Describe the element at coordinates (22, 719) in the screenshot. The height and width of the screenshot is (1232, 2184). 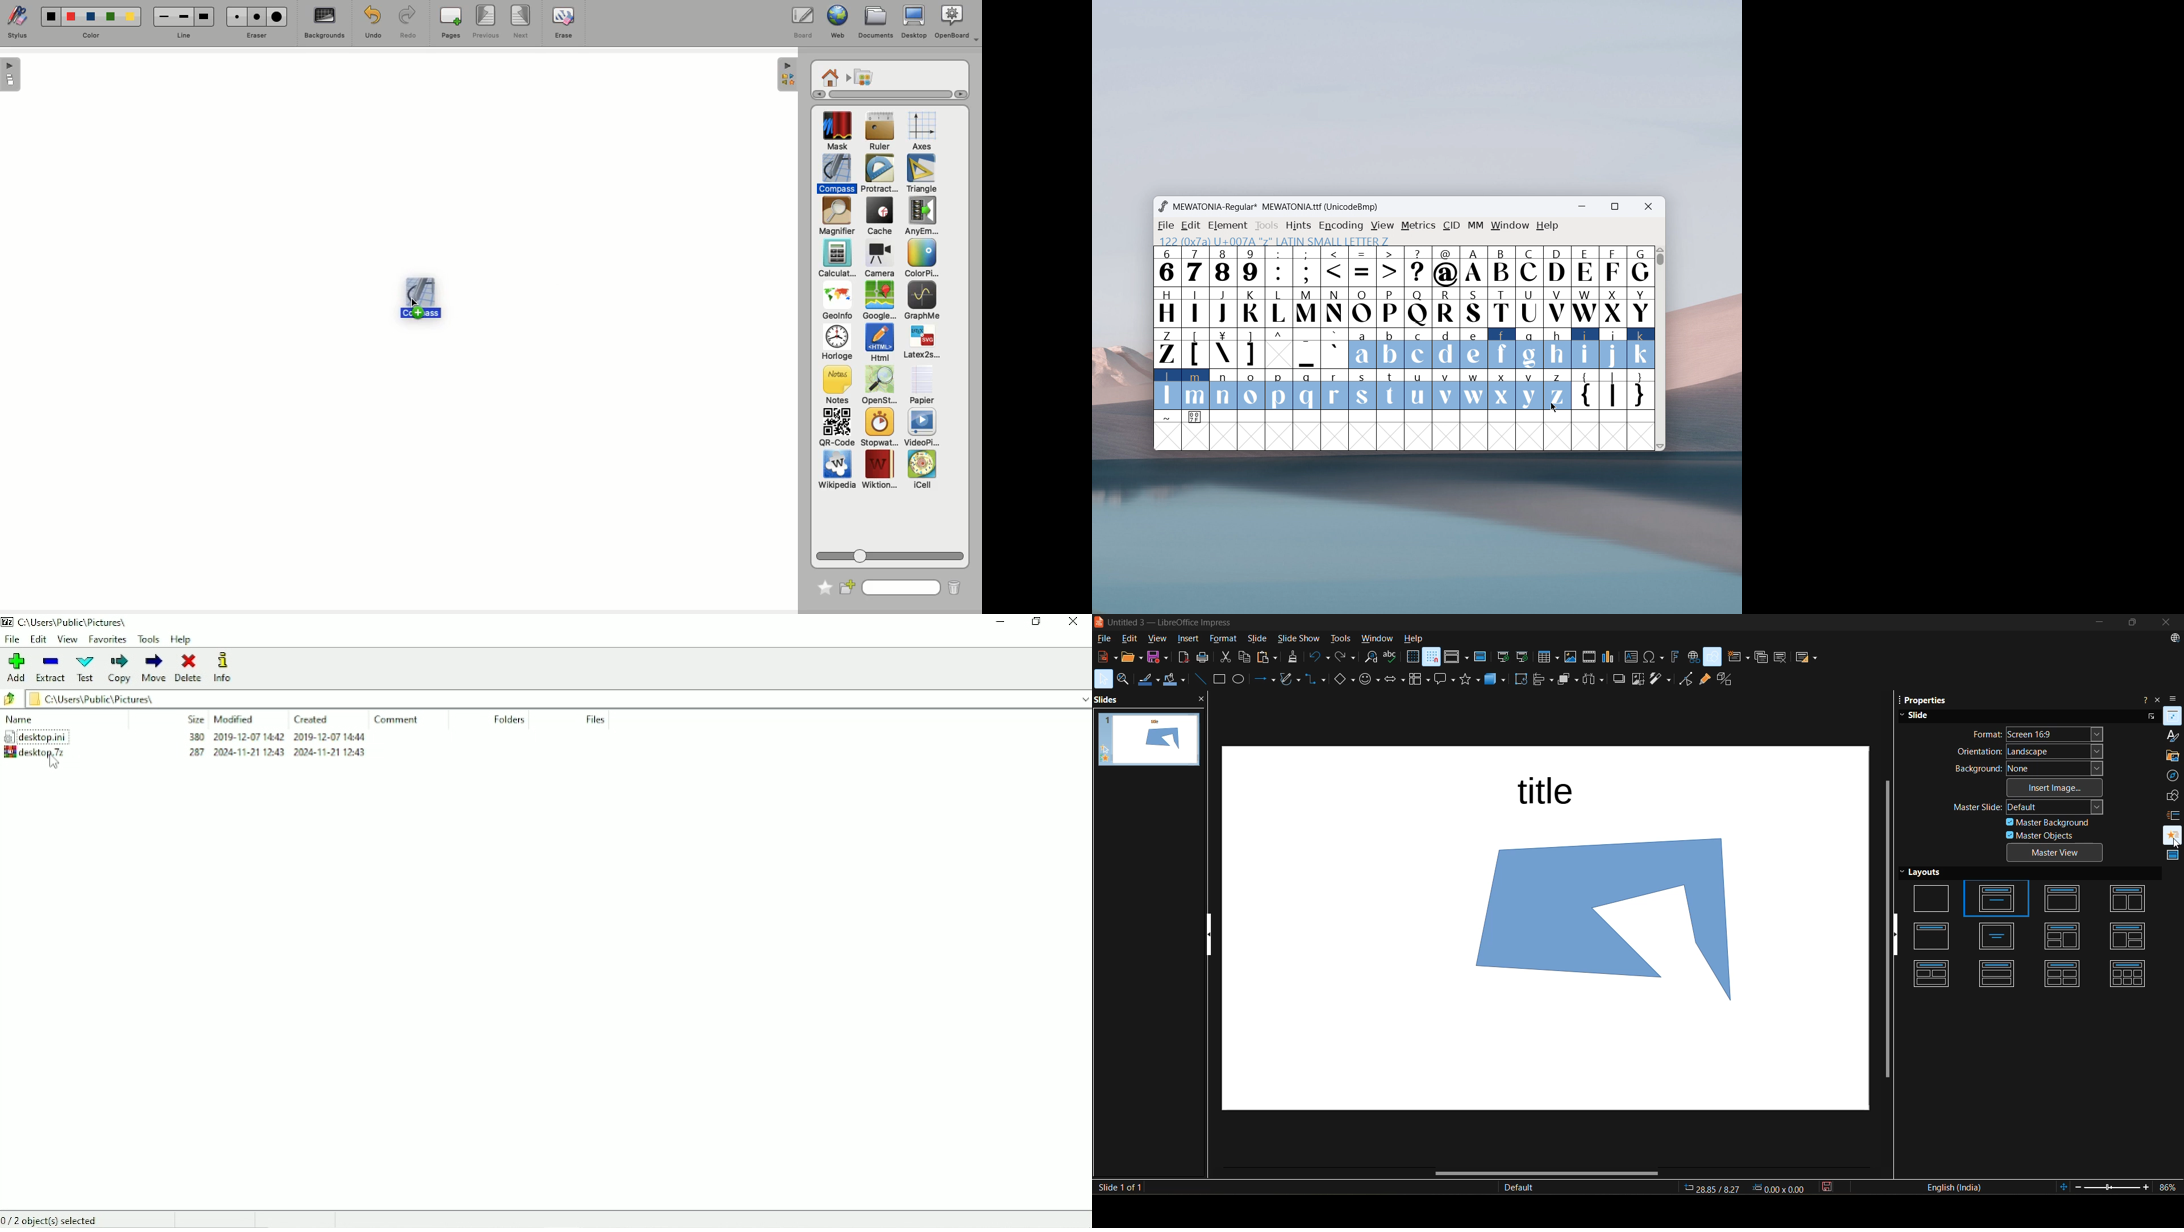
I see `Name` at that location.